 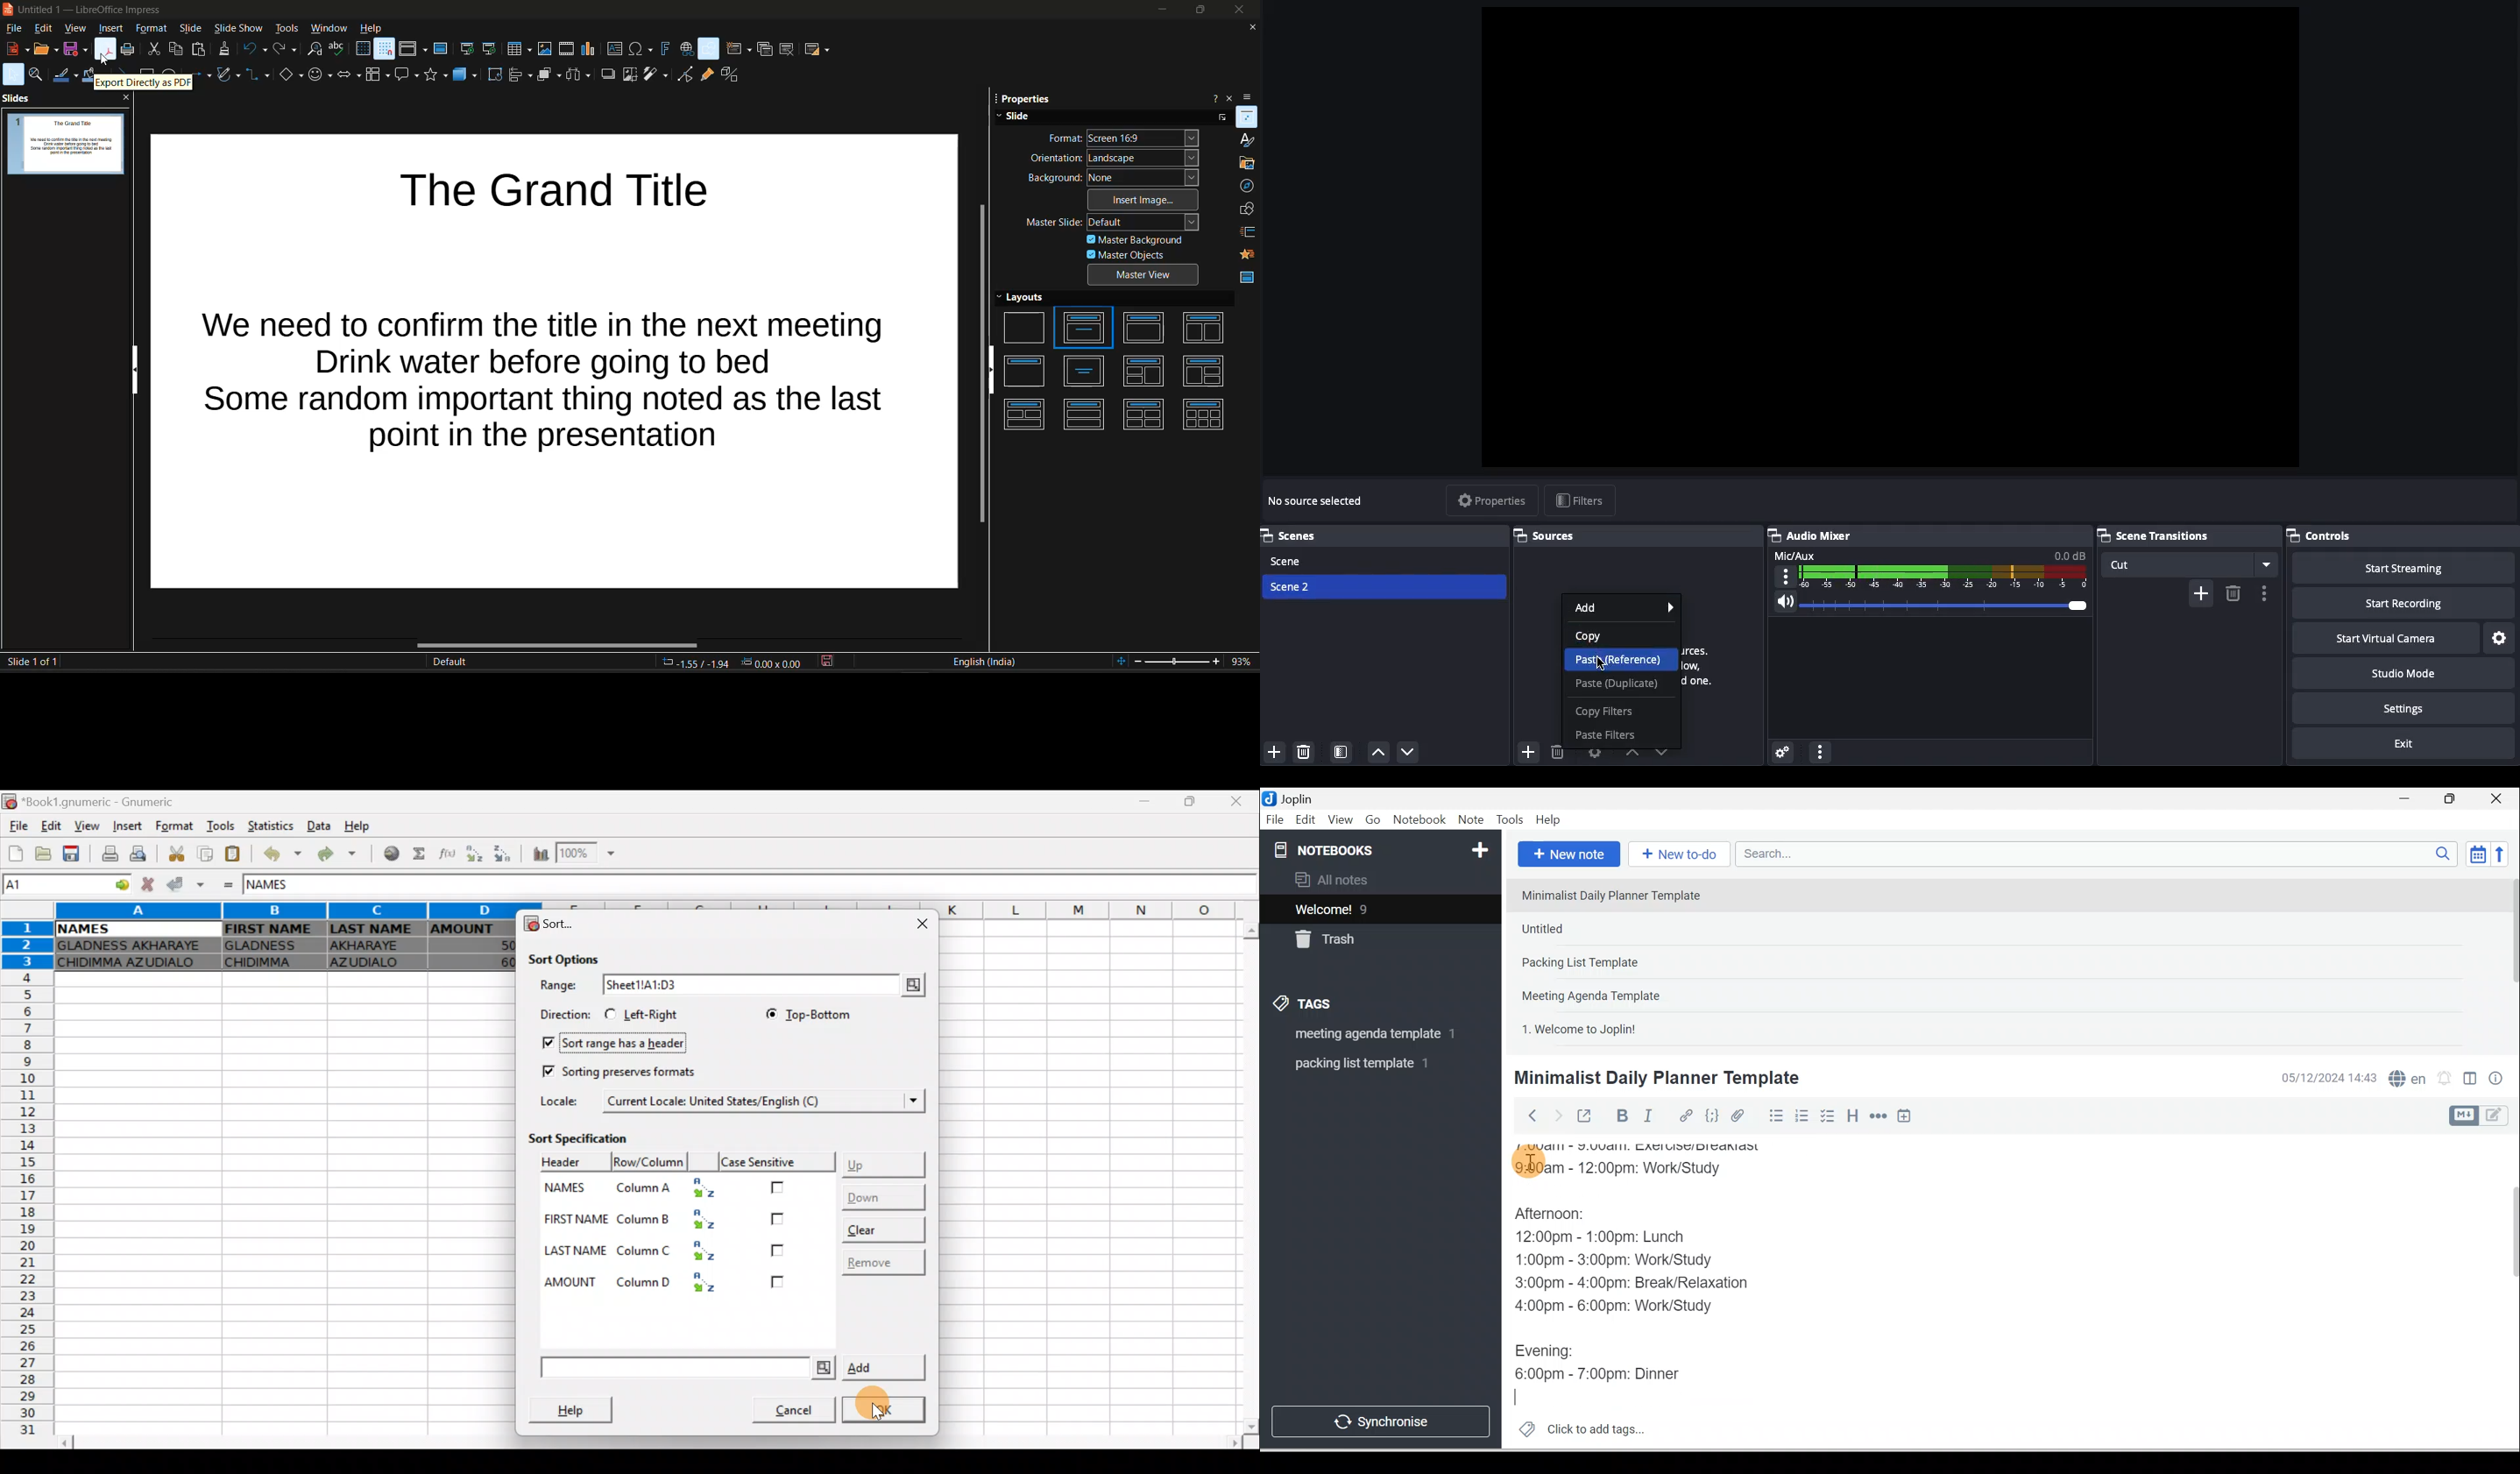 What do you see at coordinates (657, 75) in the screenshot?
I see `filter` at bounding box center [657, 75].